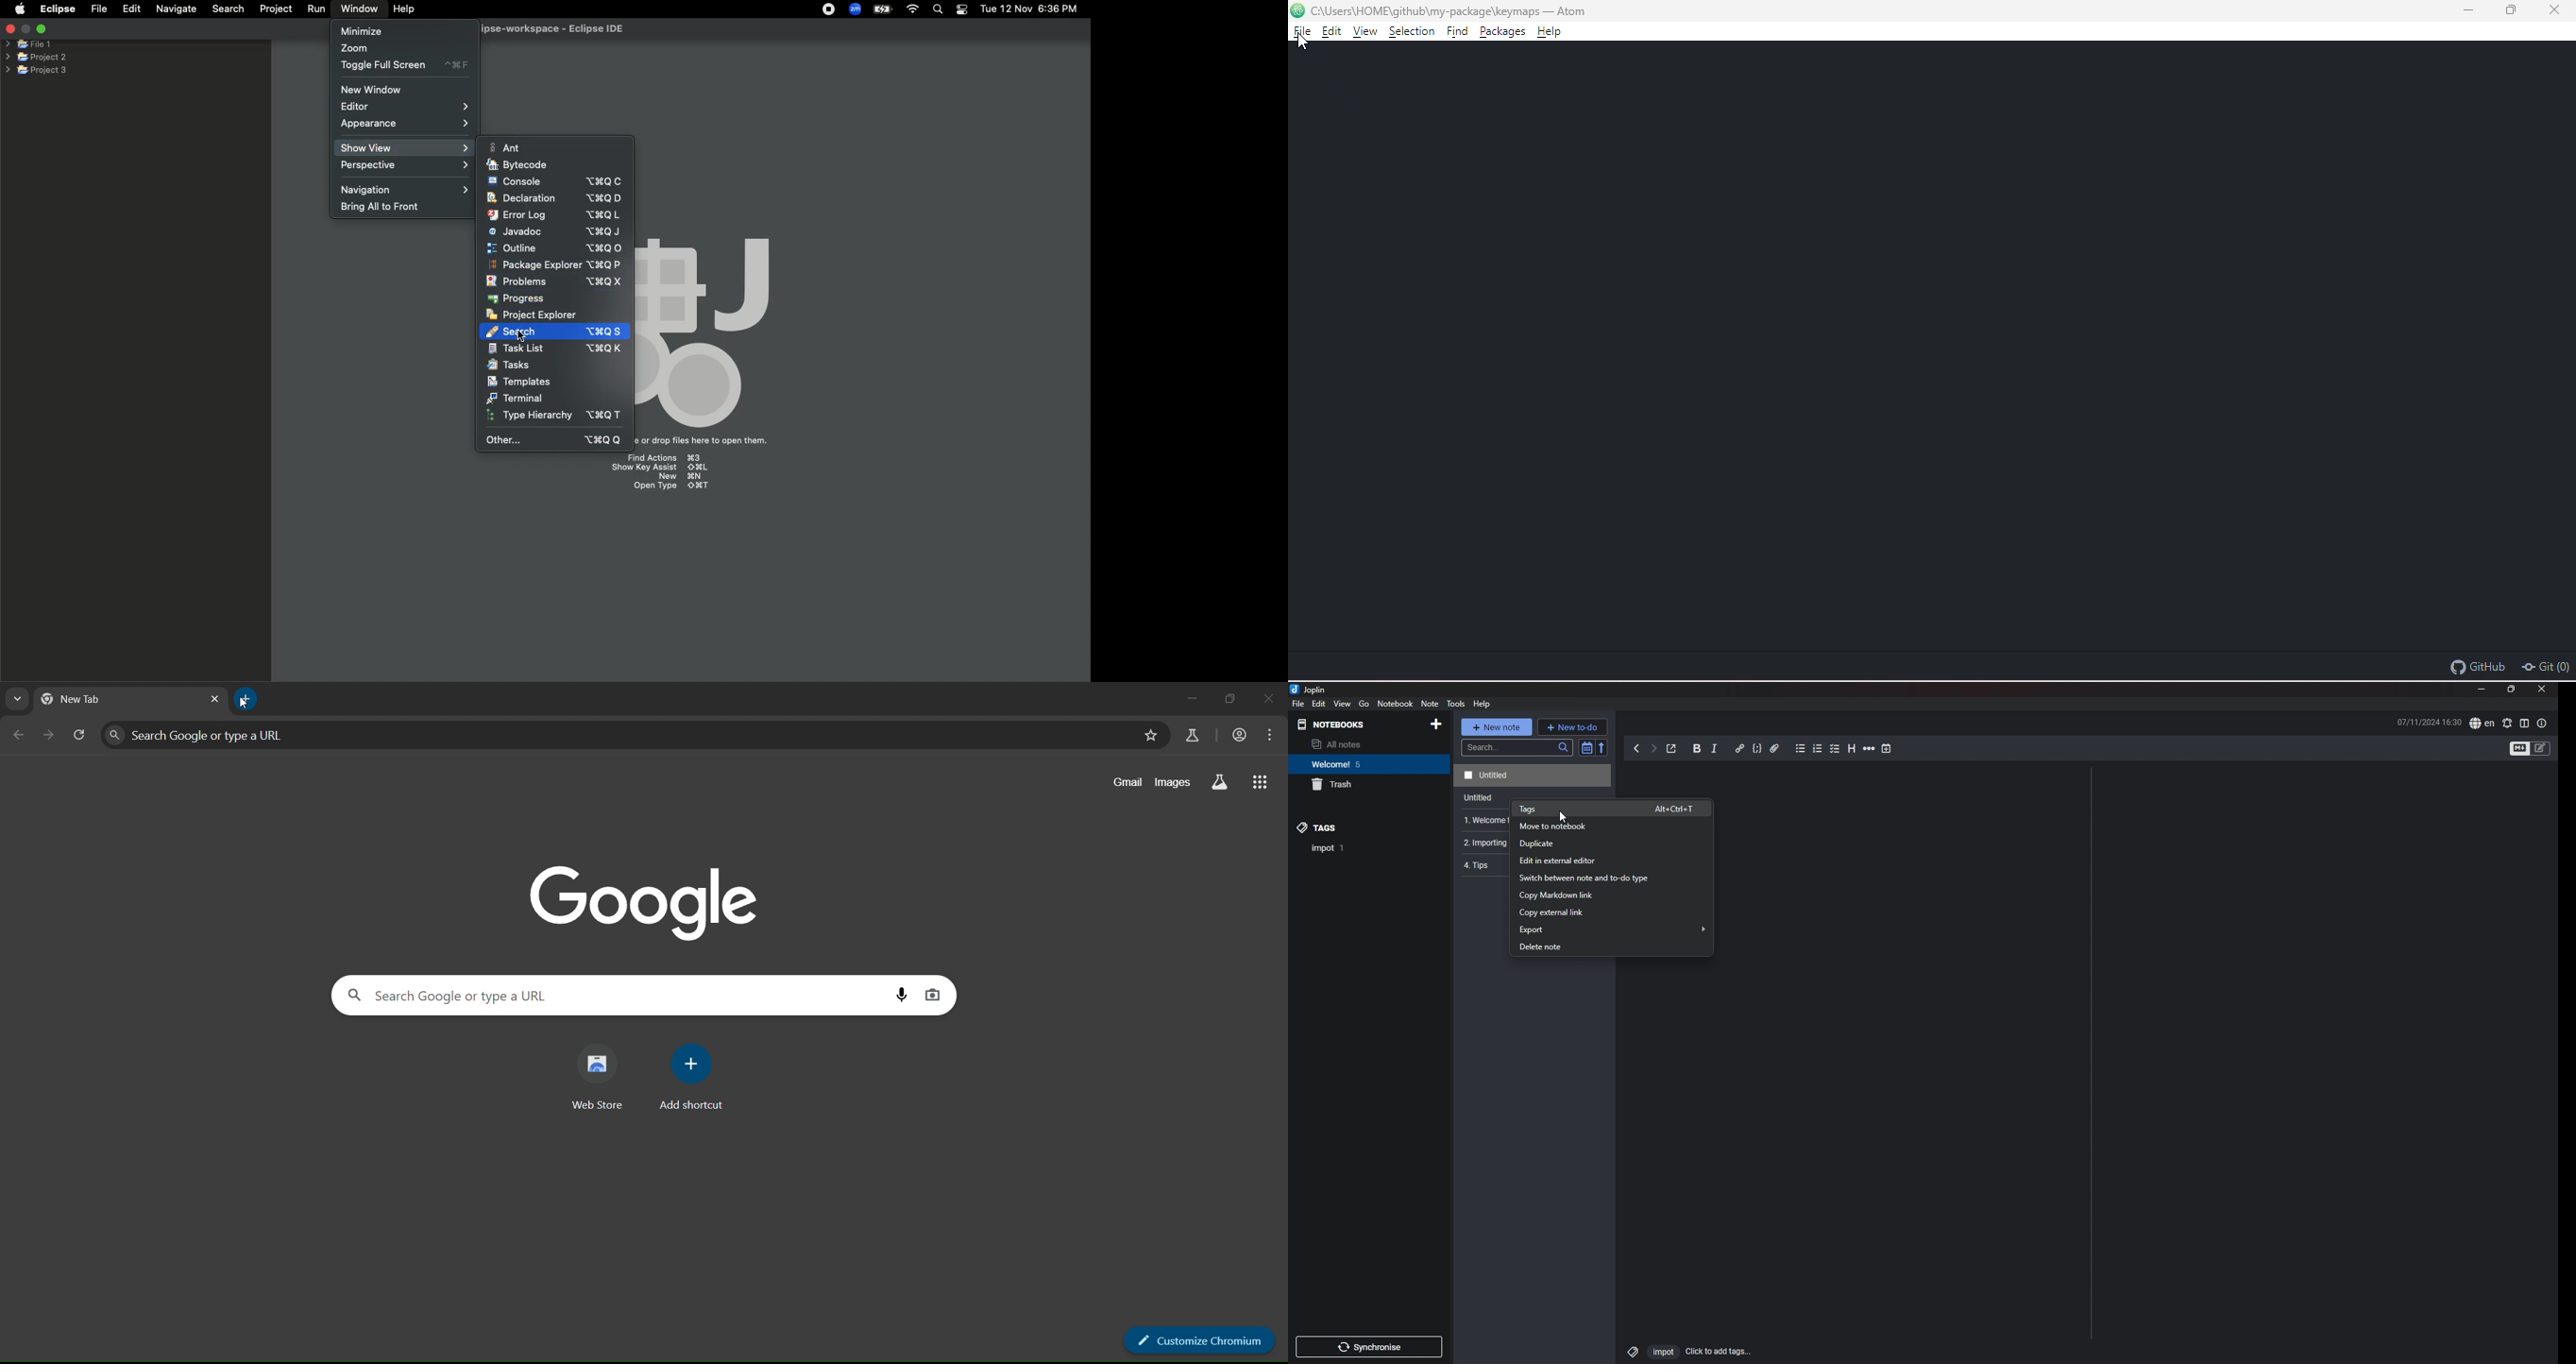 The image size is (2576, 1372). What do you see at coordinates (2520, 749) in the screenshot?
I see `toggle editors` at bounding box center [2520, 749].